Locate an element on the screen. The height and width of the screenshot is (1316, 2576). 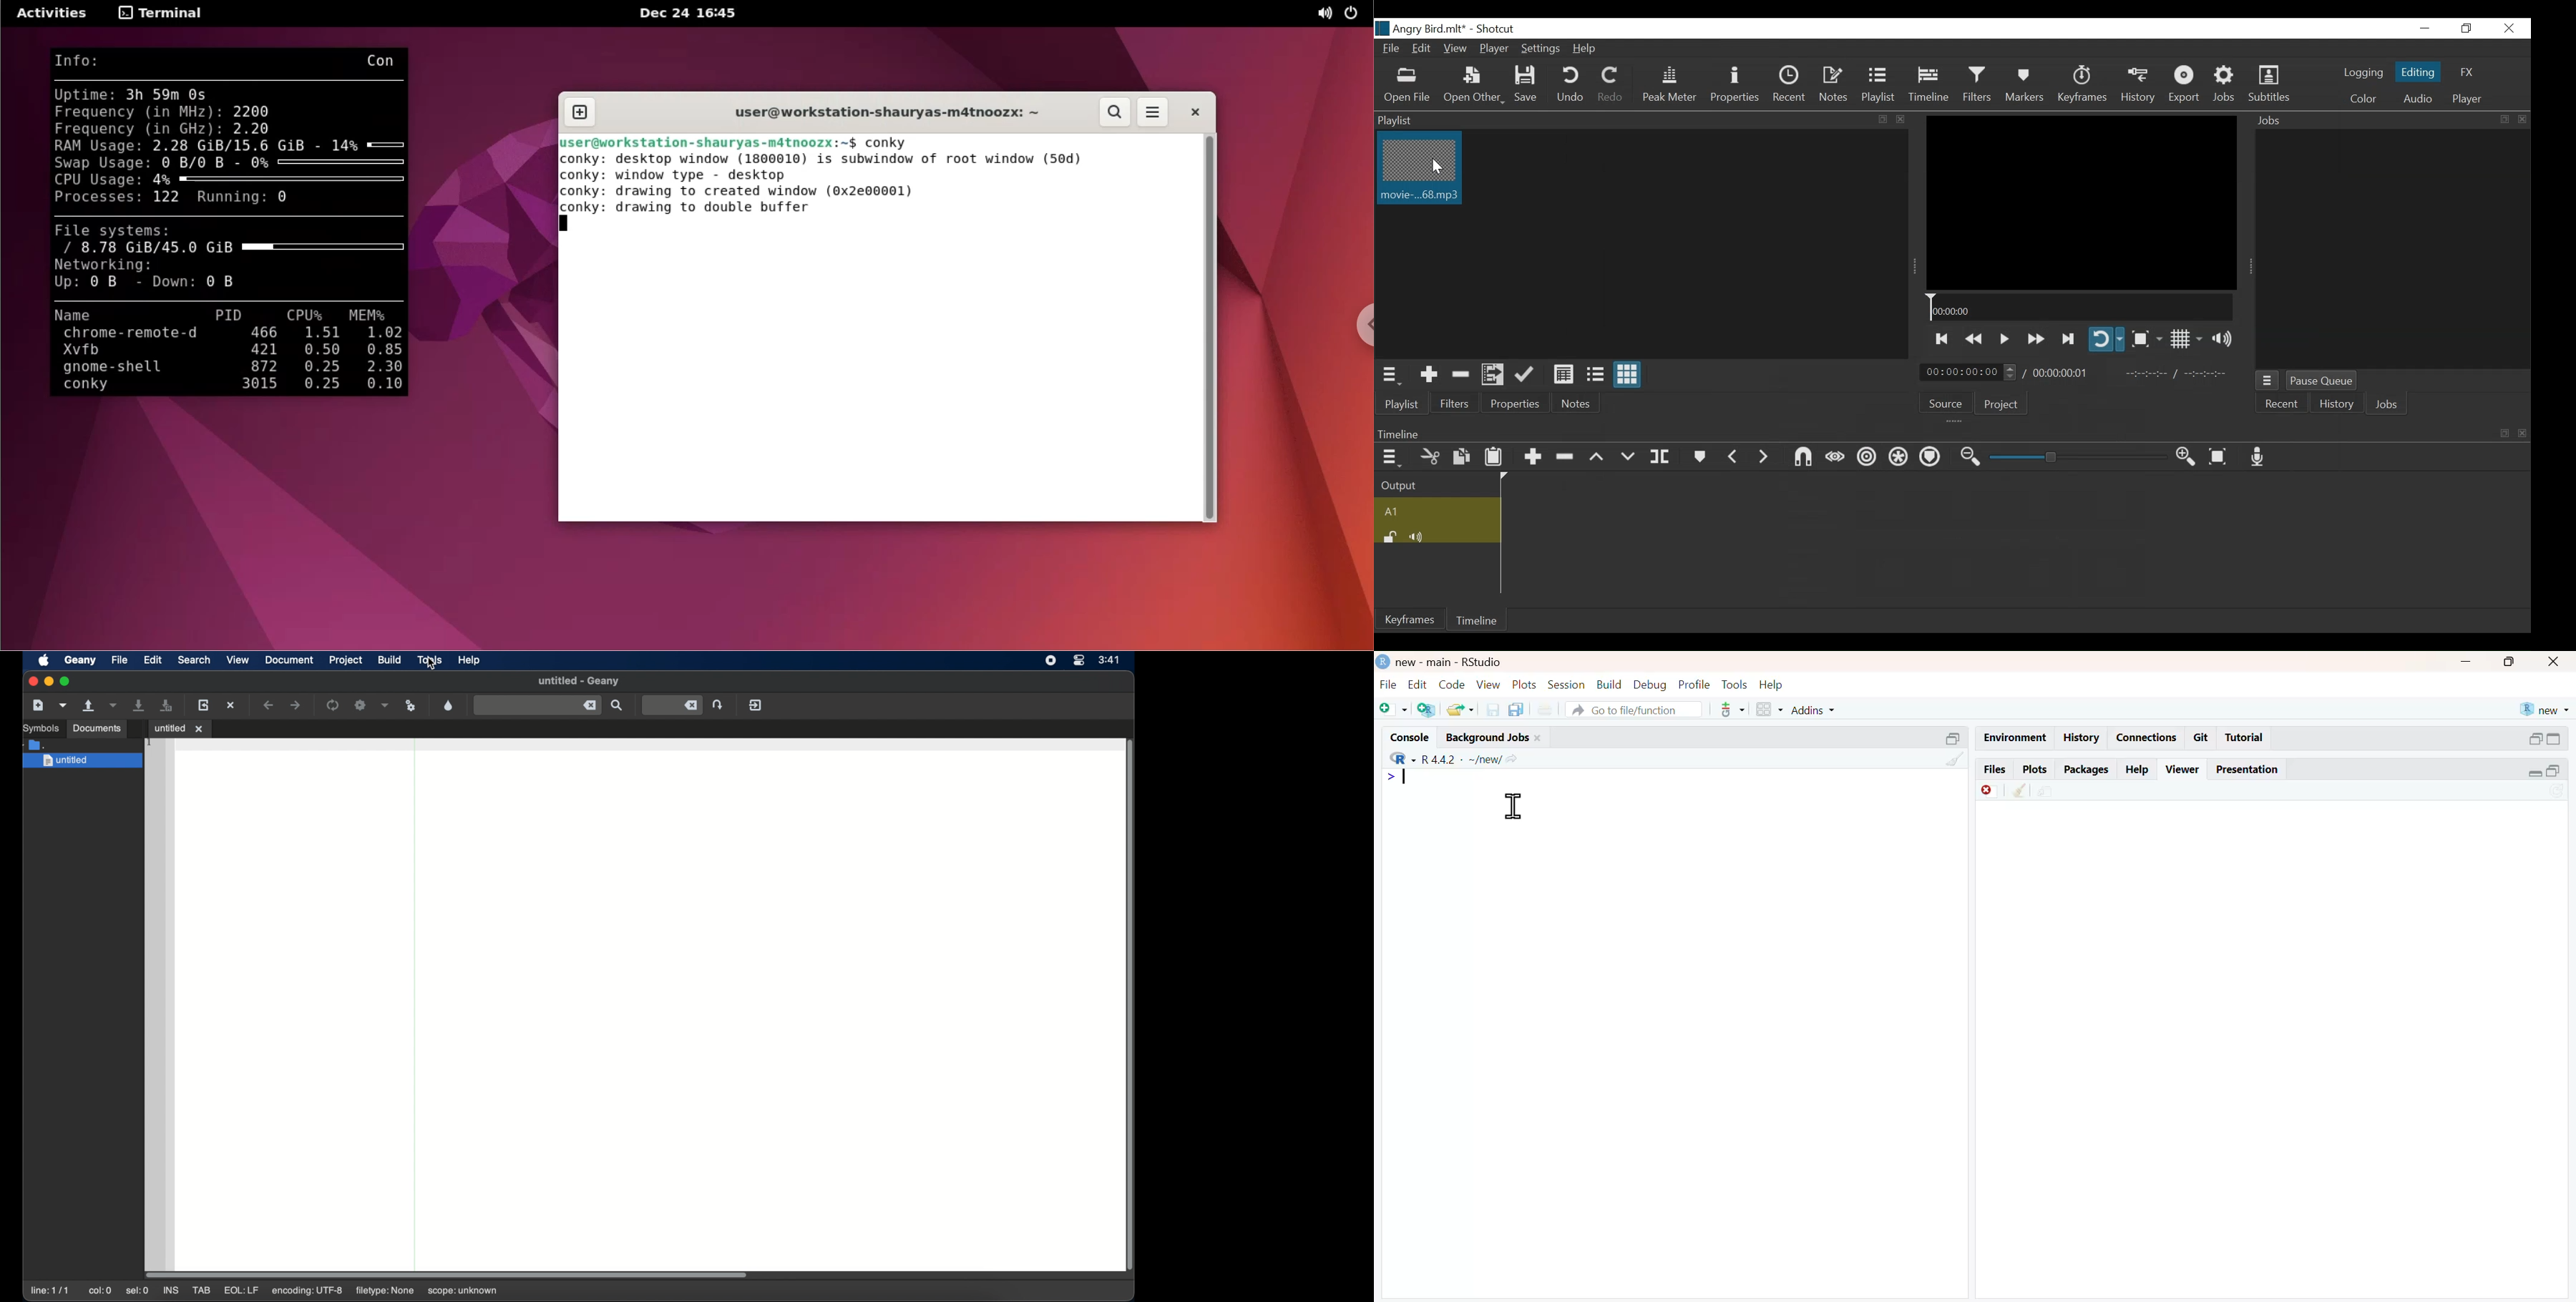
Media Viewer is located at coordinates (2082, 203).